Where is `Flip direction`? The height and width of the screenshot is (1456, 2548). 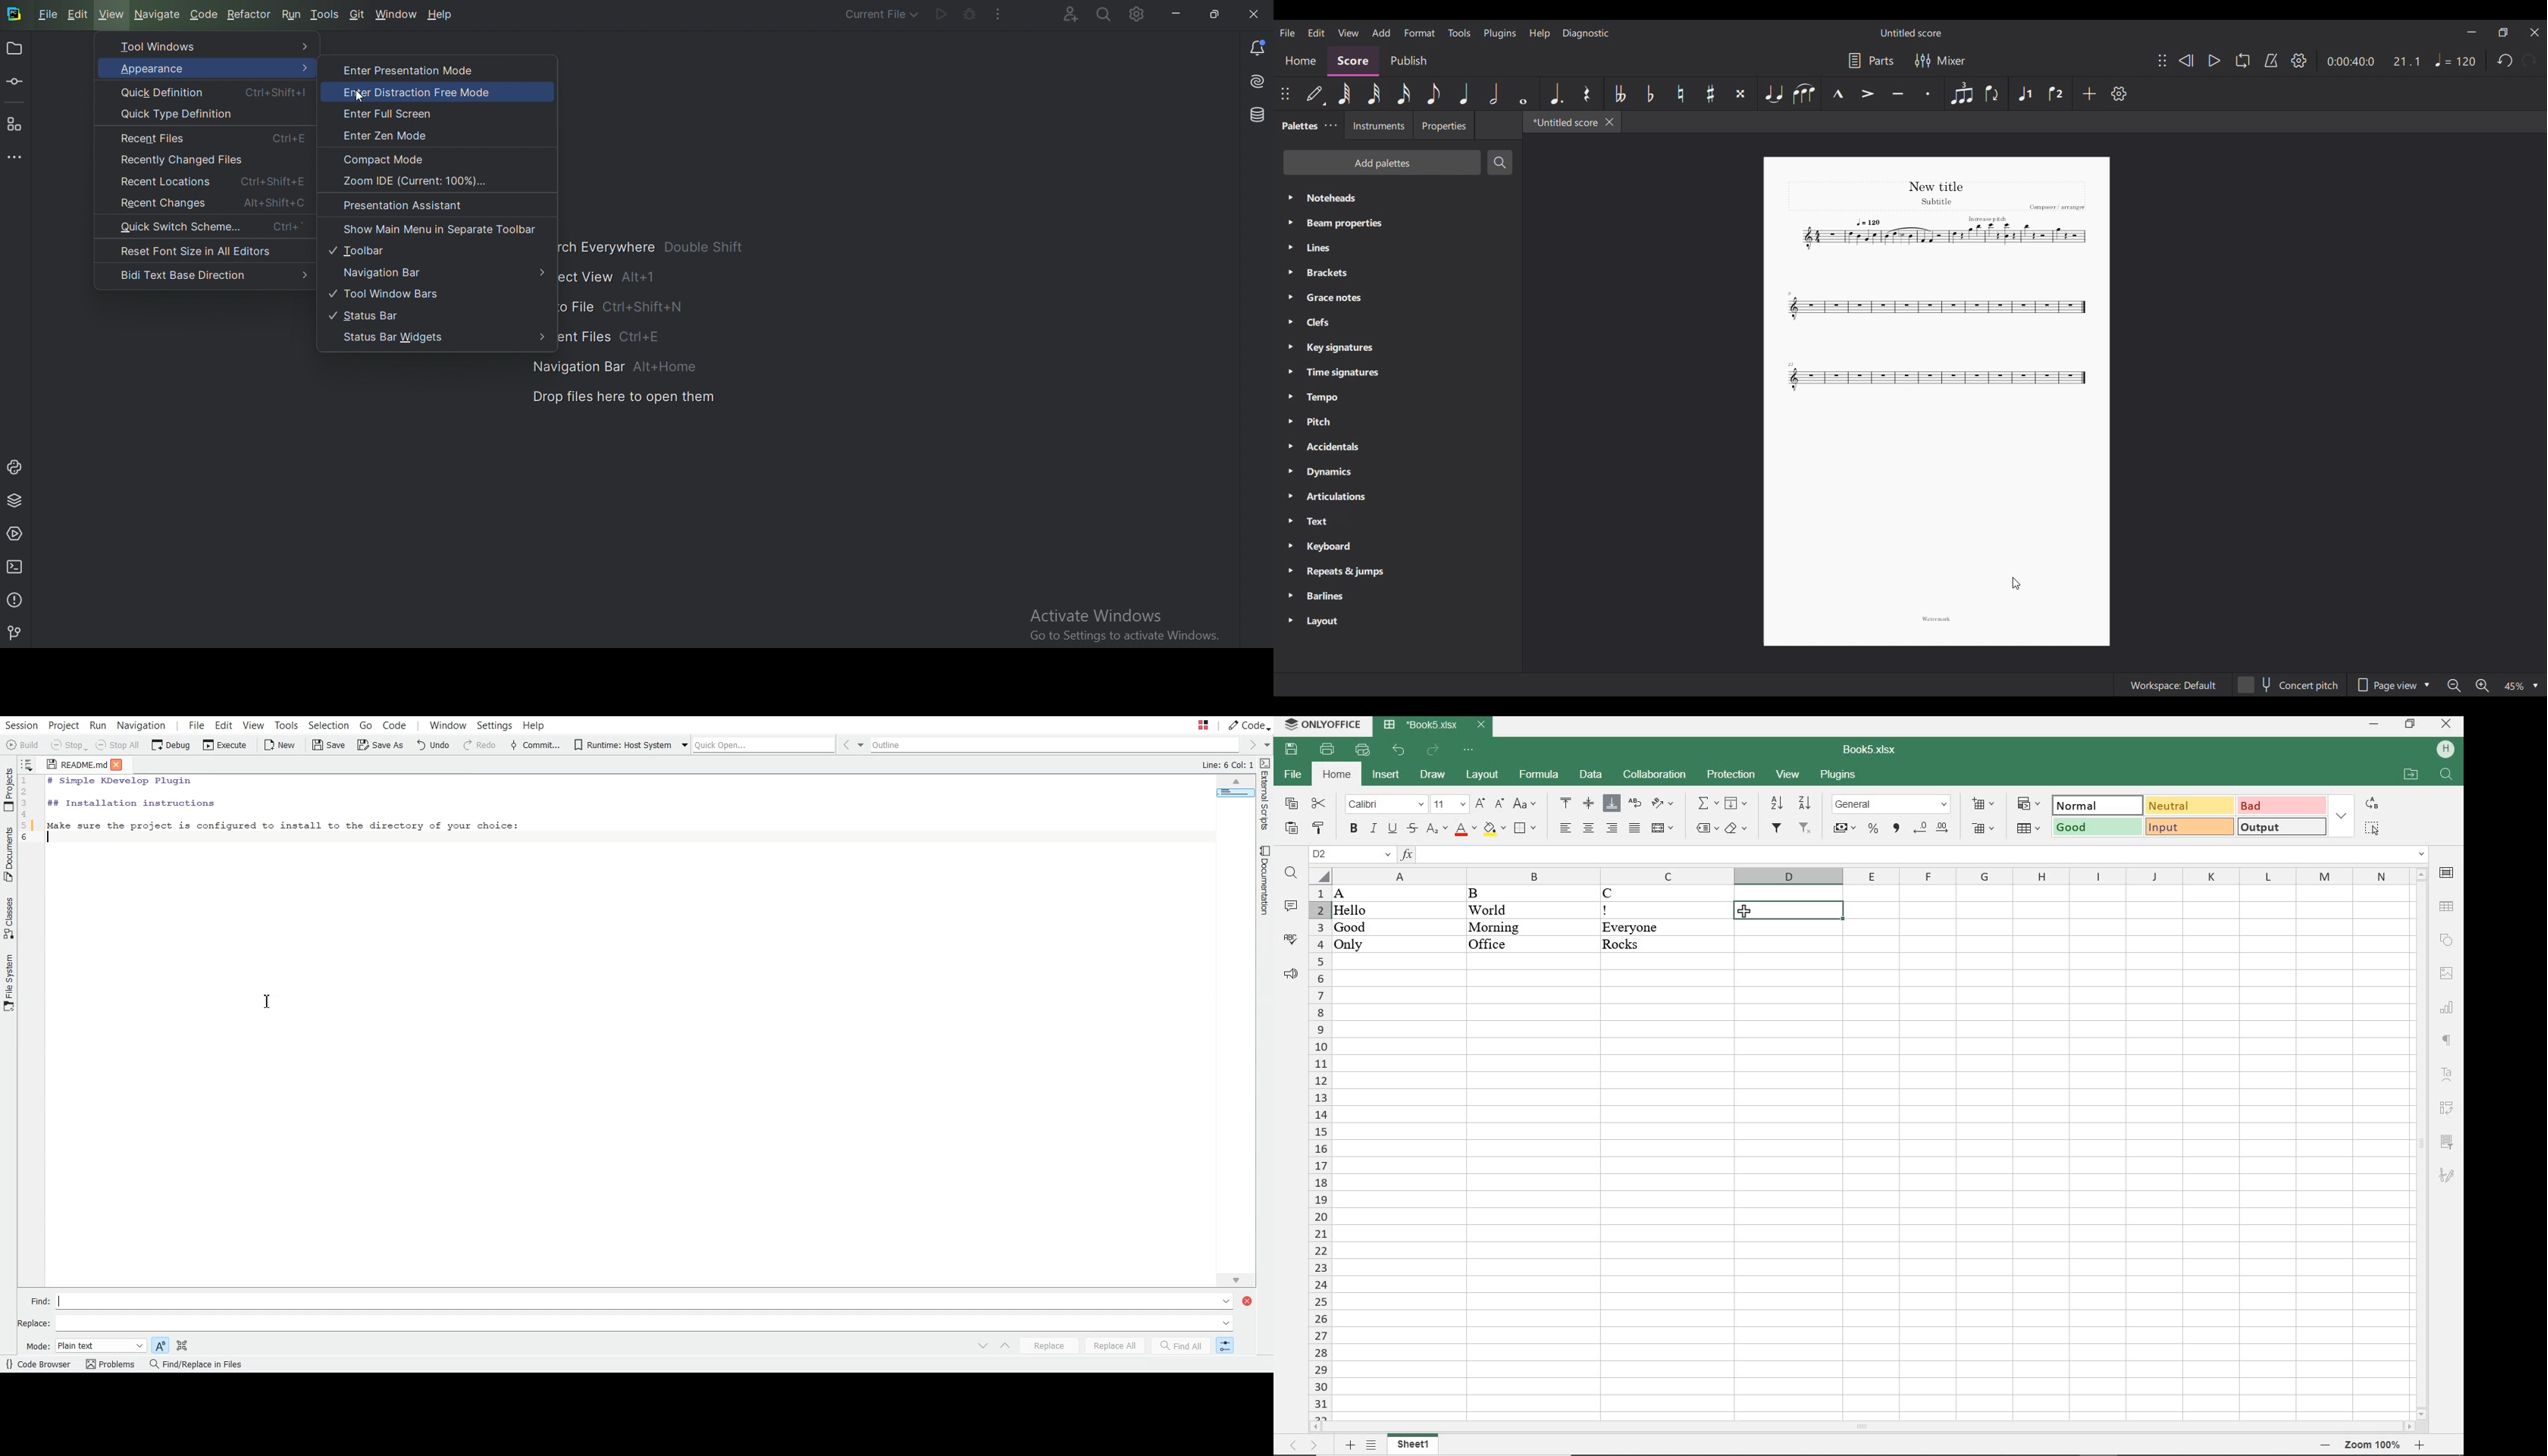
Flip direction is located at coordinates (1994, 94).